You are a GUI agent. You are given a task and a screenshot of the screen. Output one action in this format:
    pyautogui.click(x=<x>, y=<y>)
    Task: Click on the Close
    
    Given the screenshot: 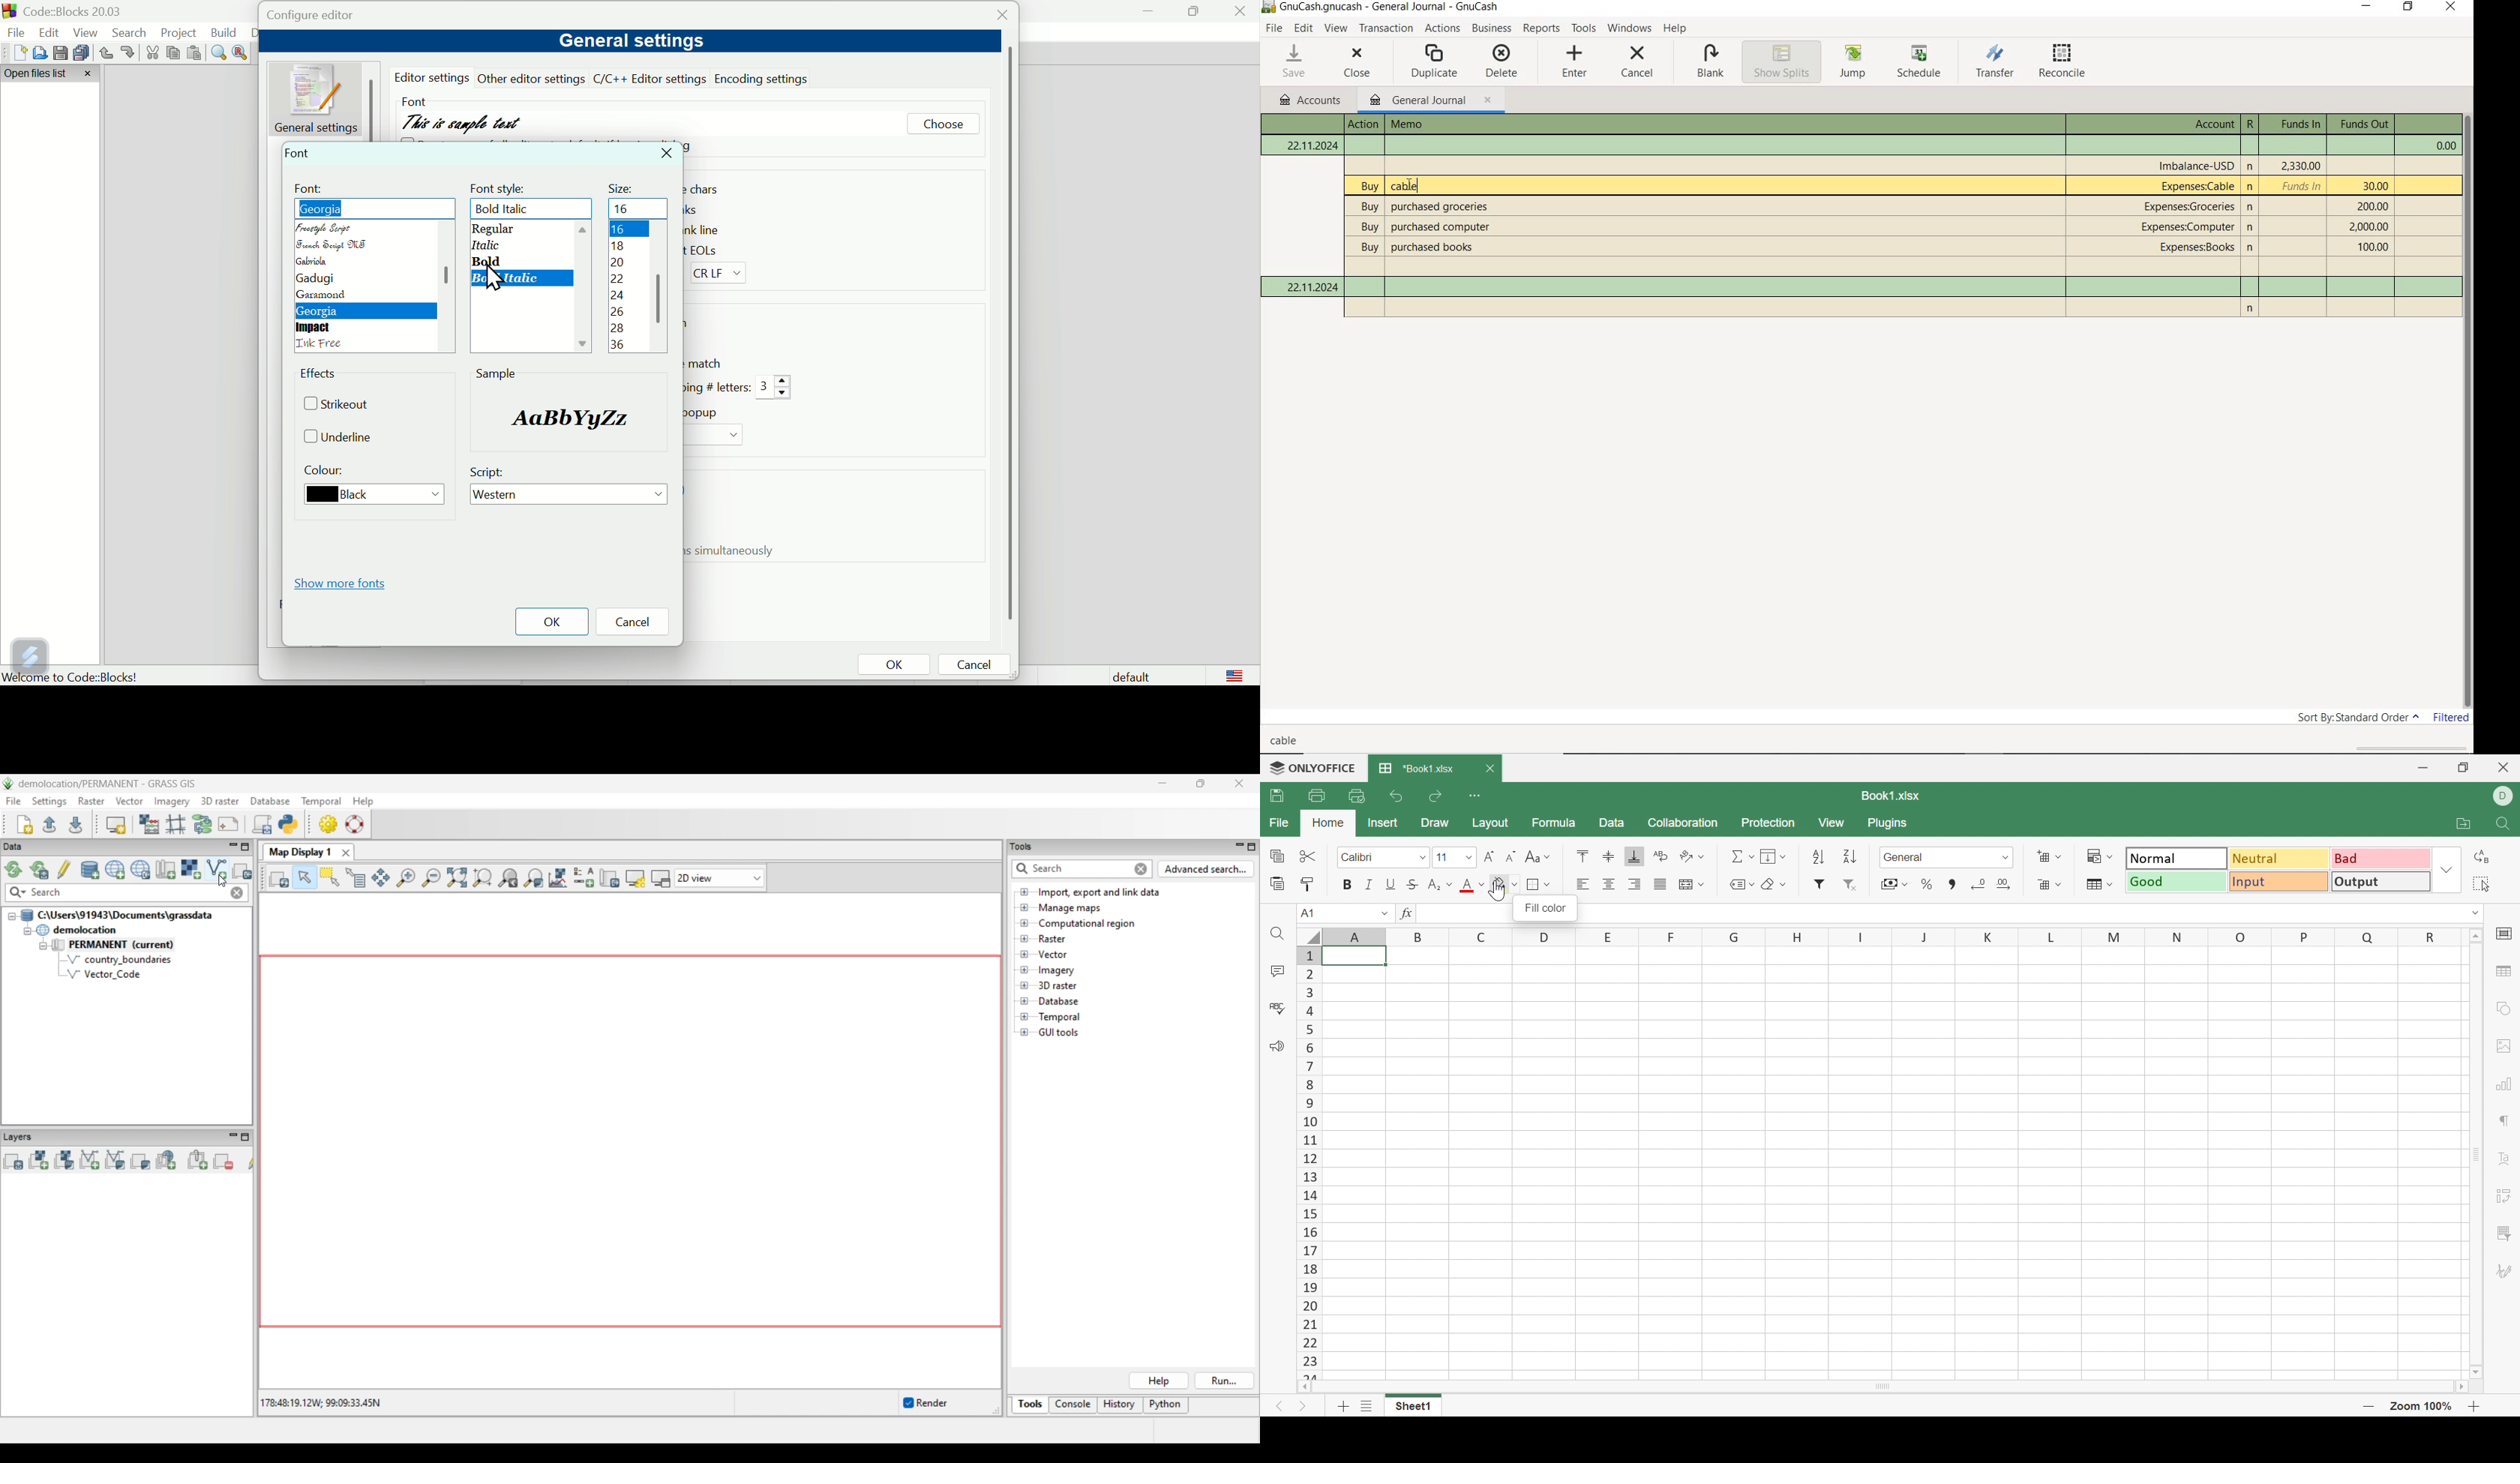 What is the action you would take?
    pyautogui.click(x=2504, y=767)
    